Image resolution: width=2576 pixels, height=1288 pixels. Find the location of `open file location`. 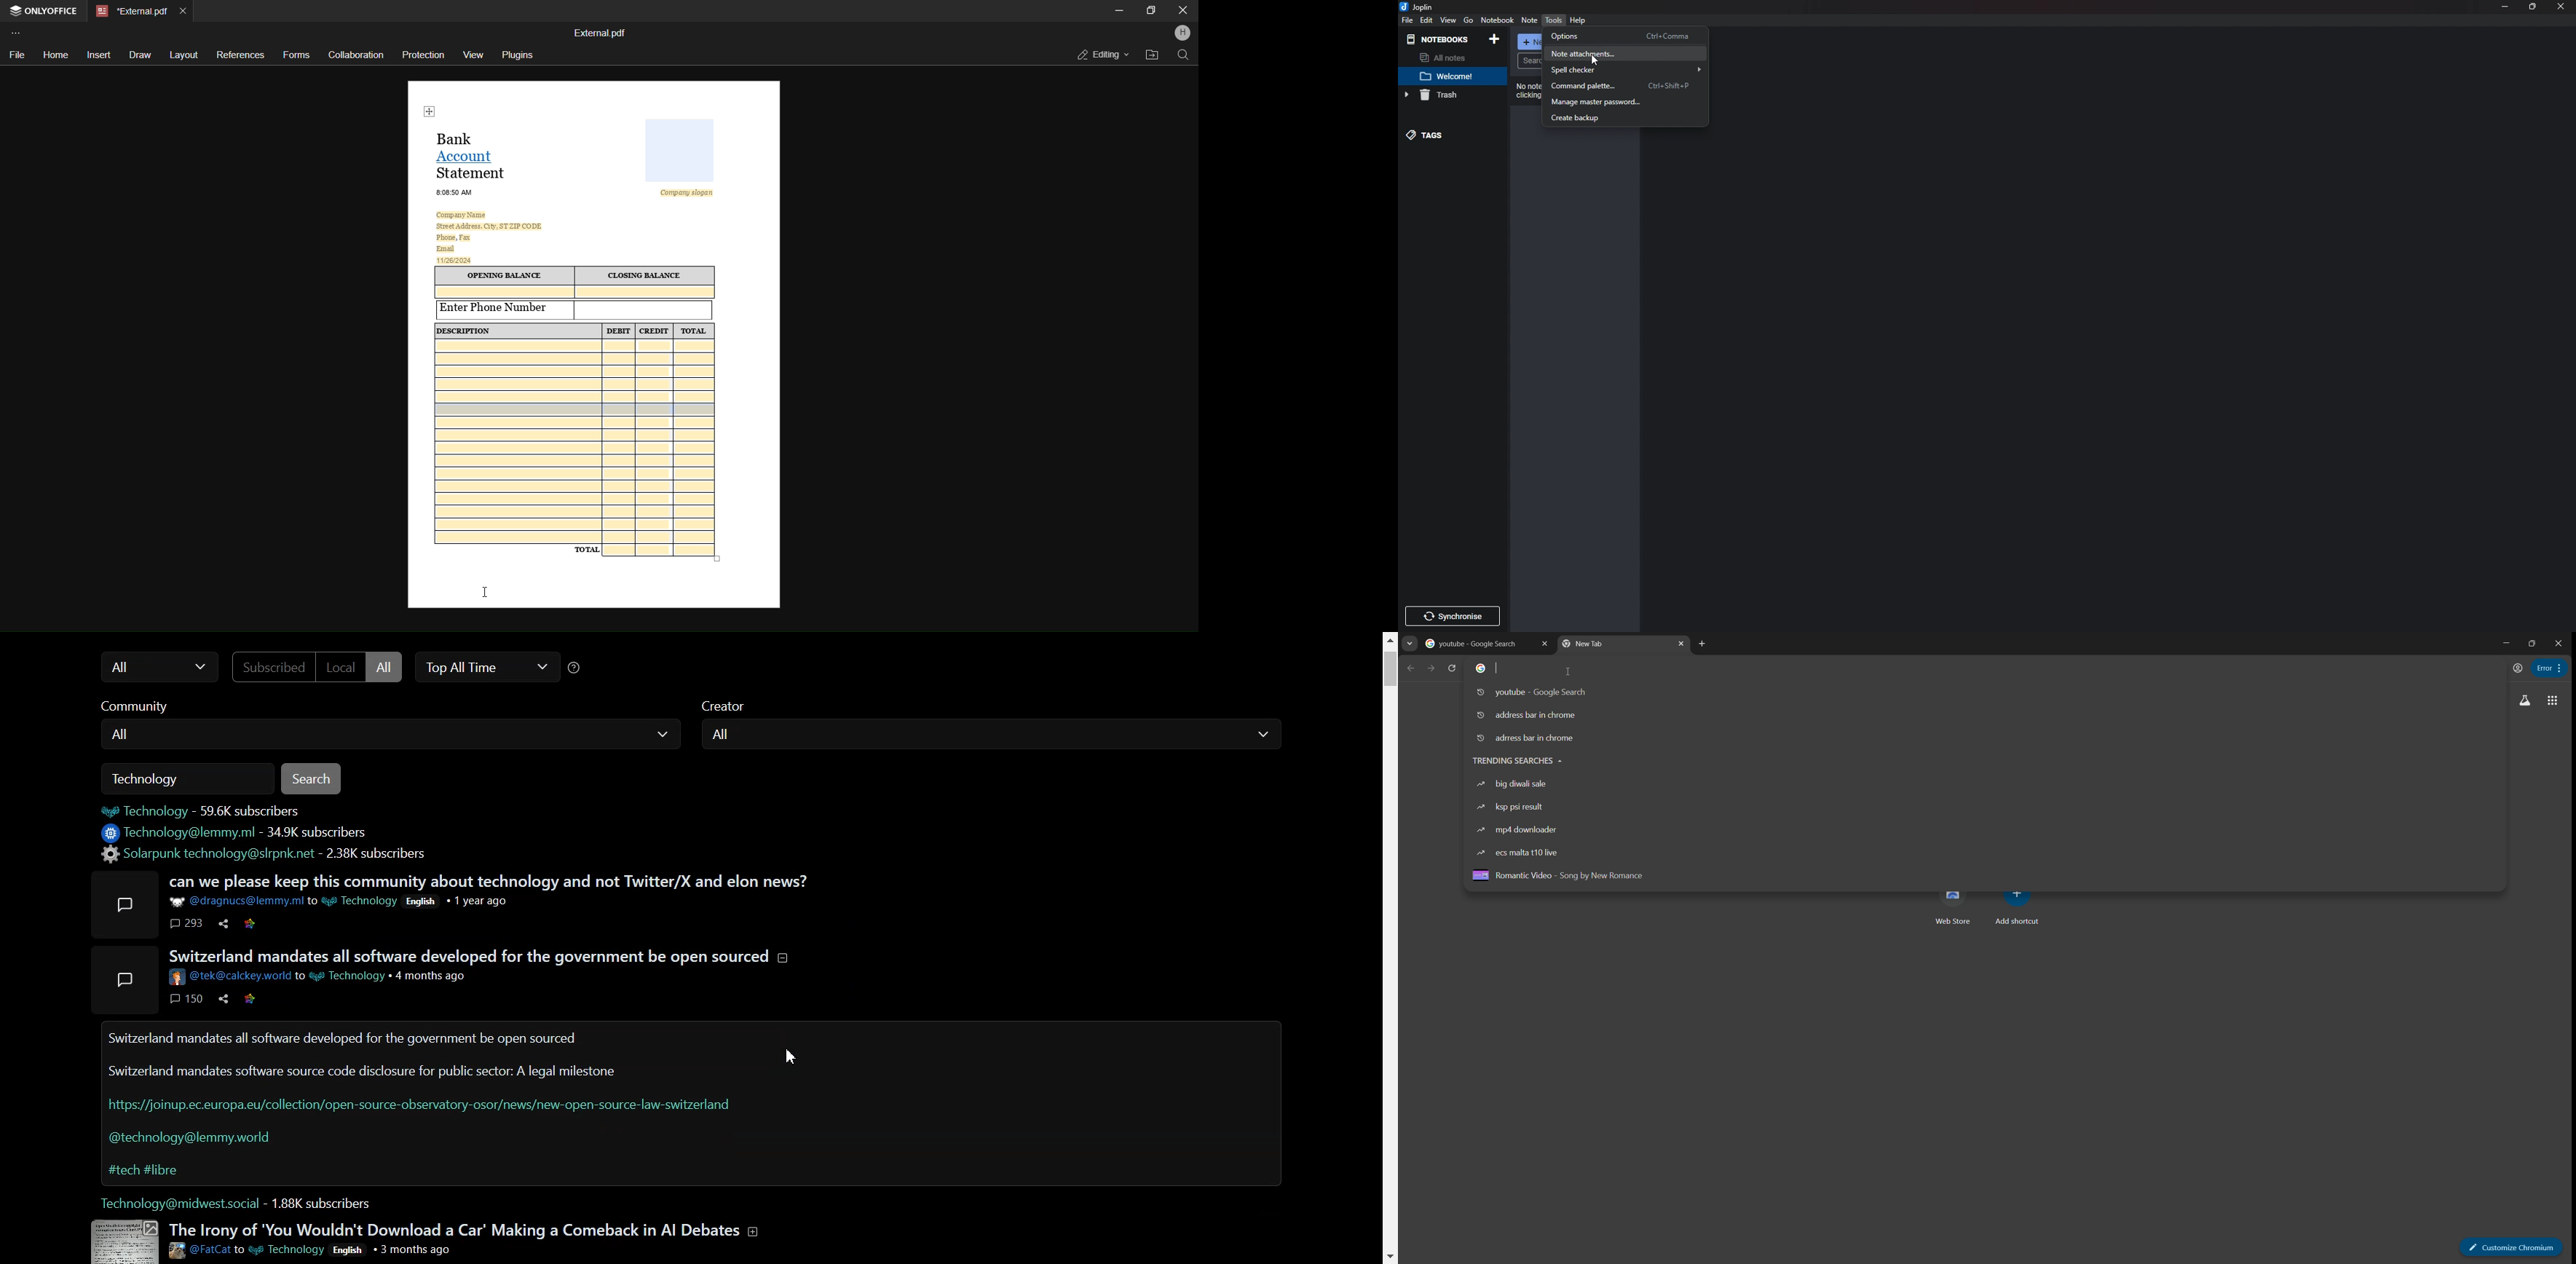

open file location is located at coordinates (1150, 56).